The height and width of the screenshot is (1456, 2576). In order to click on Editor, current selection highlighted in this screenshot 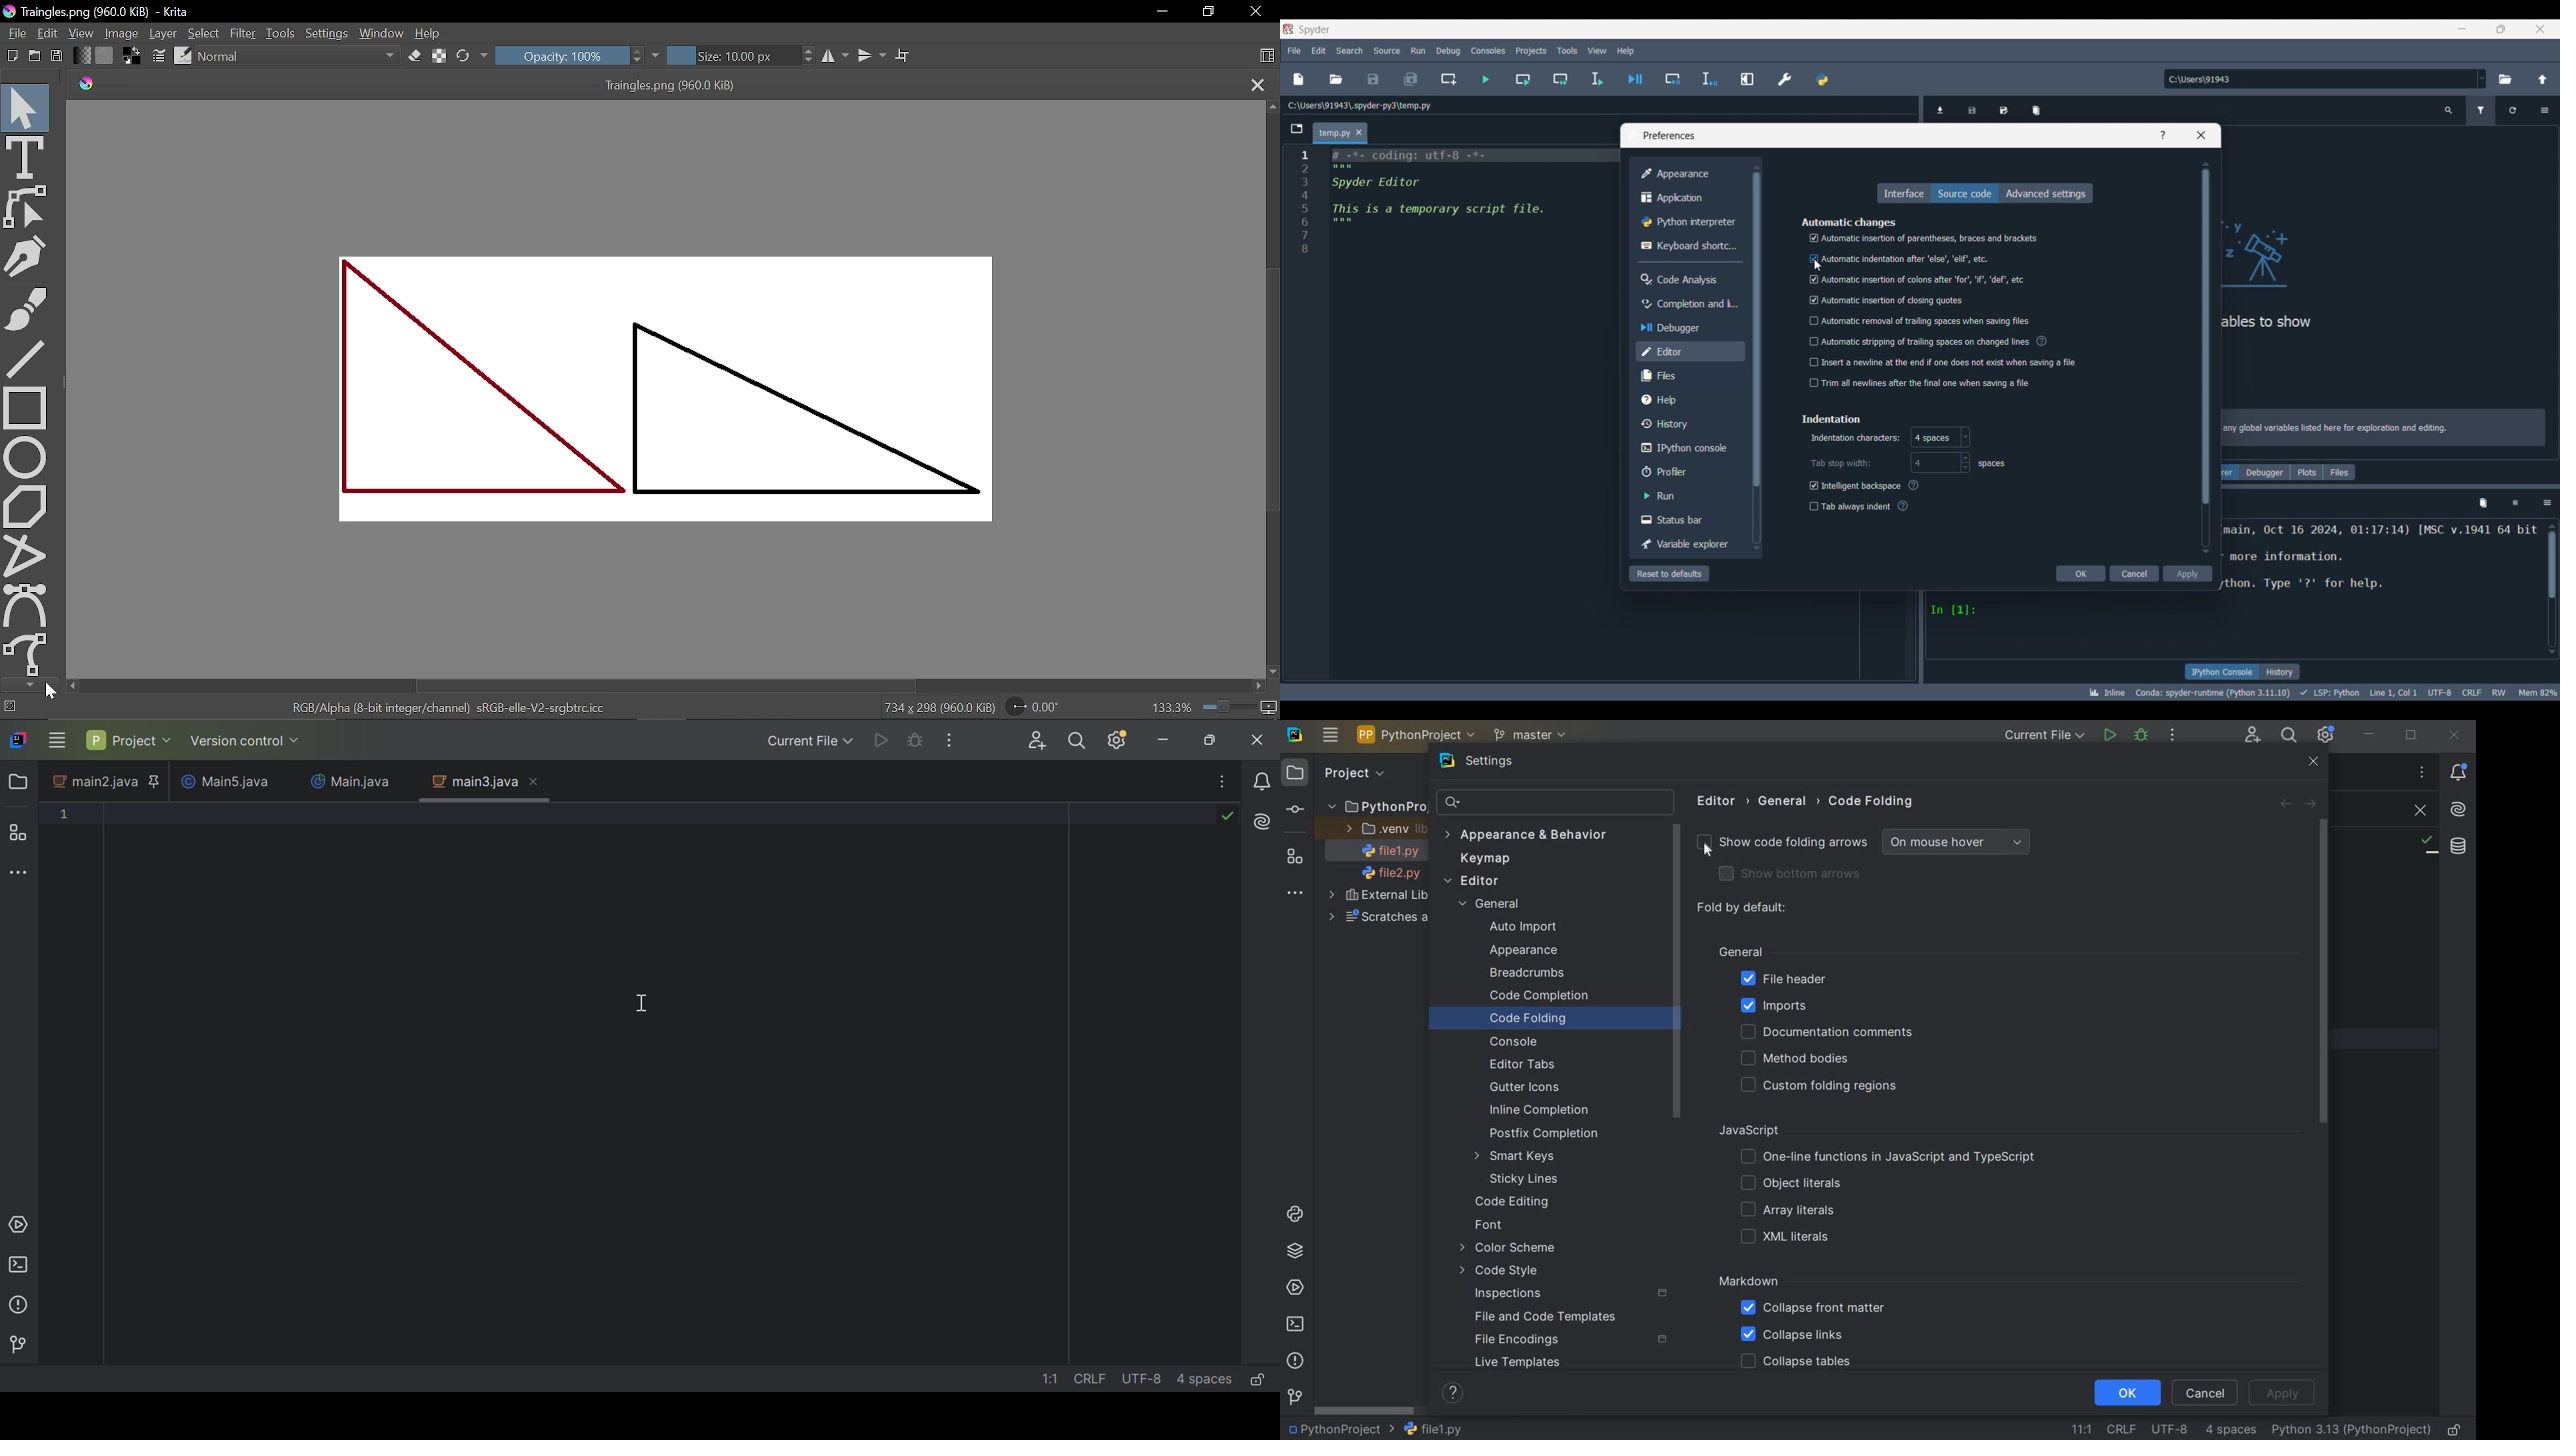, I will do `click(1691, 351)`.